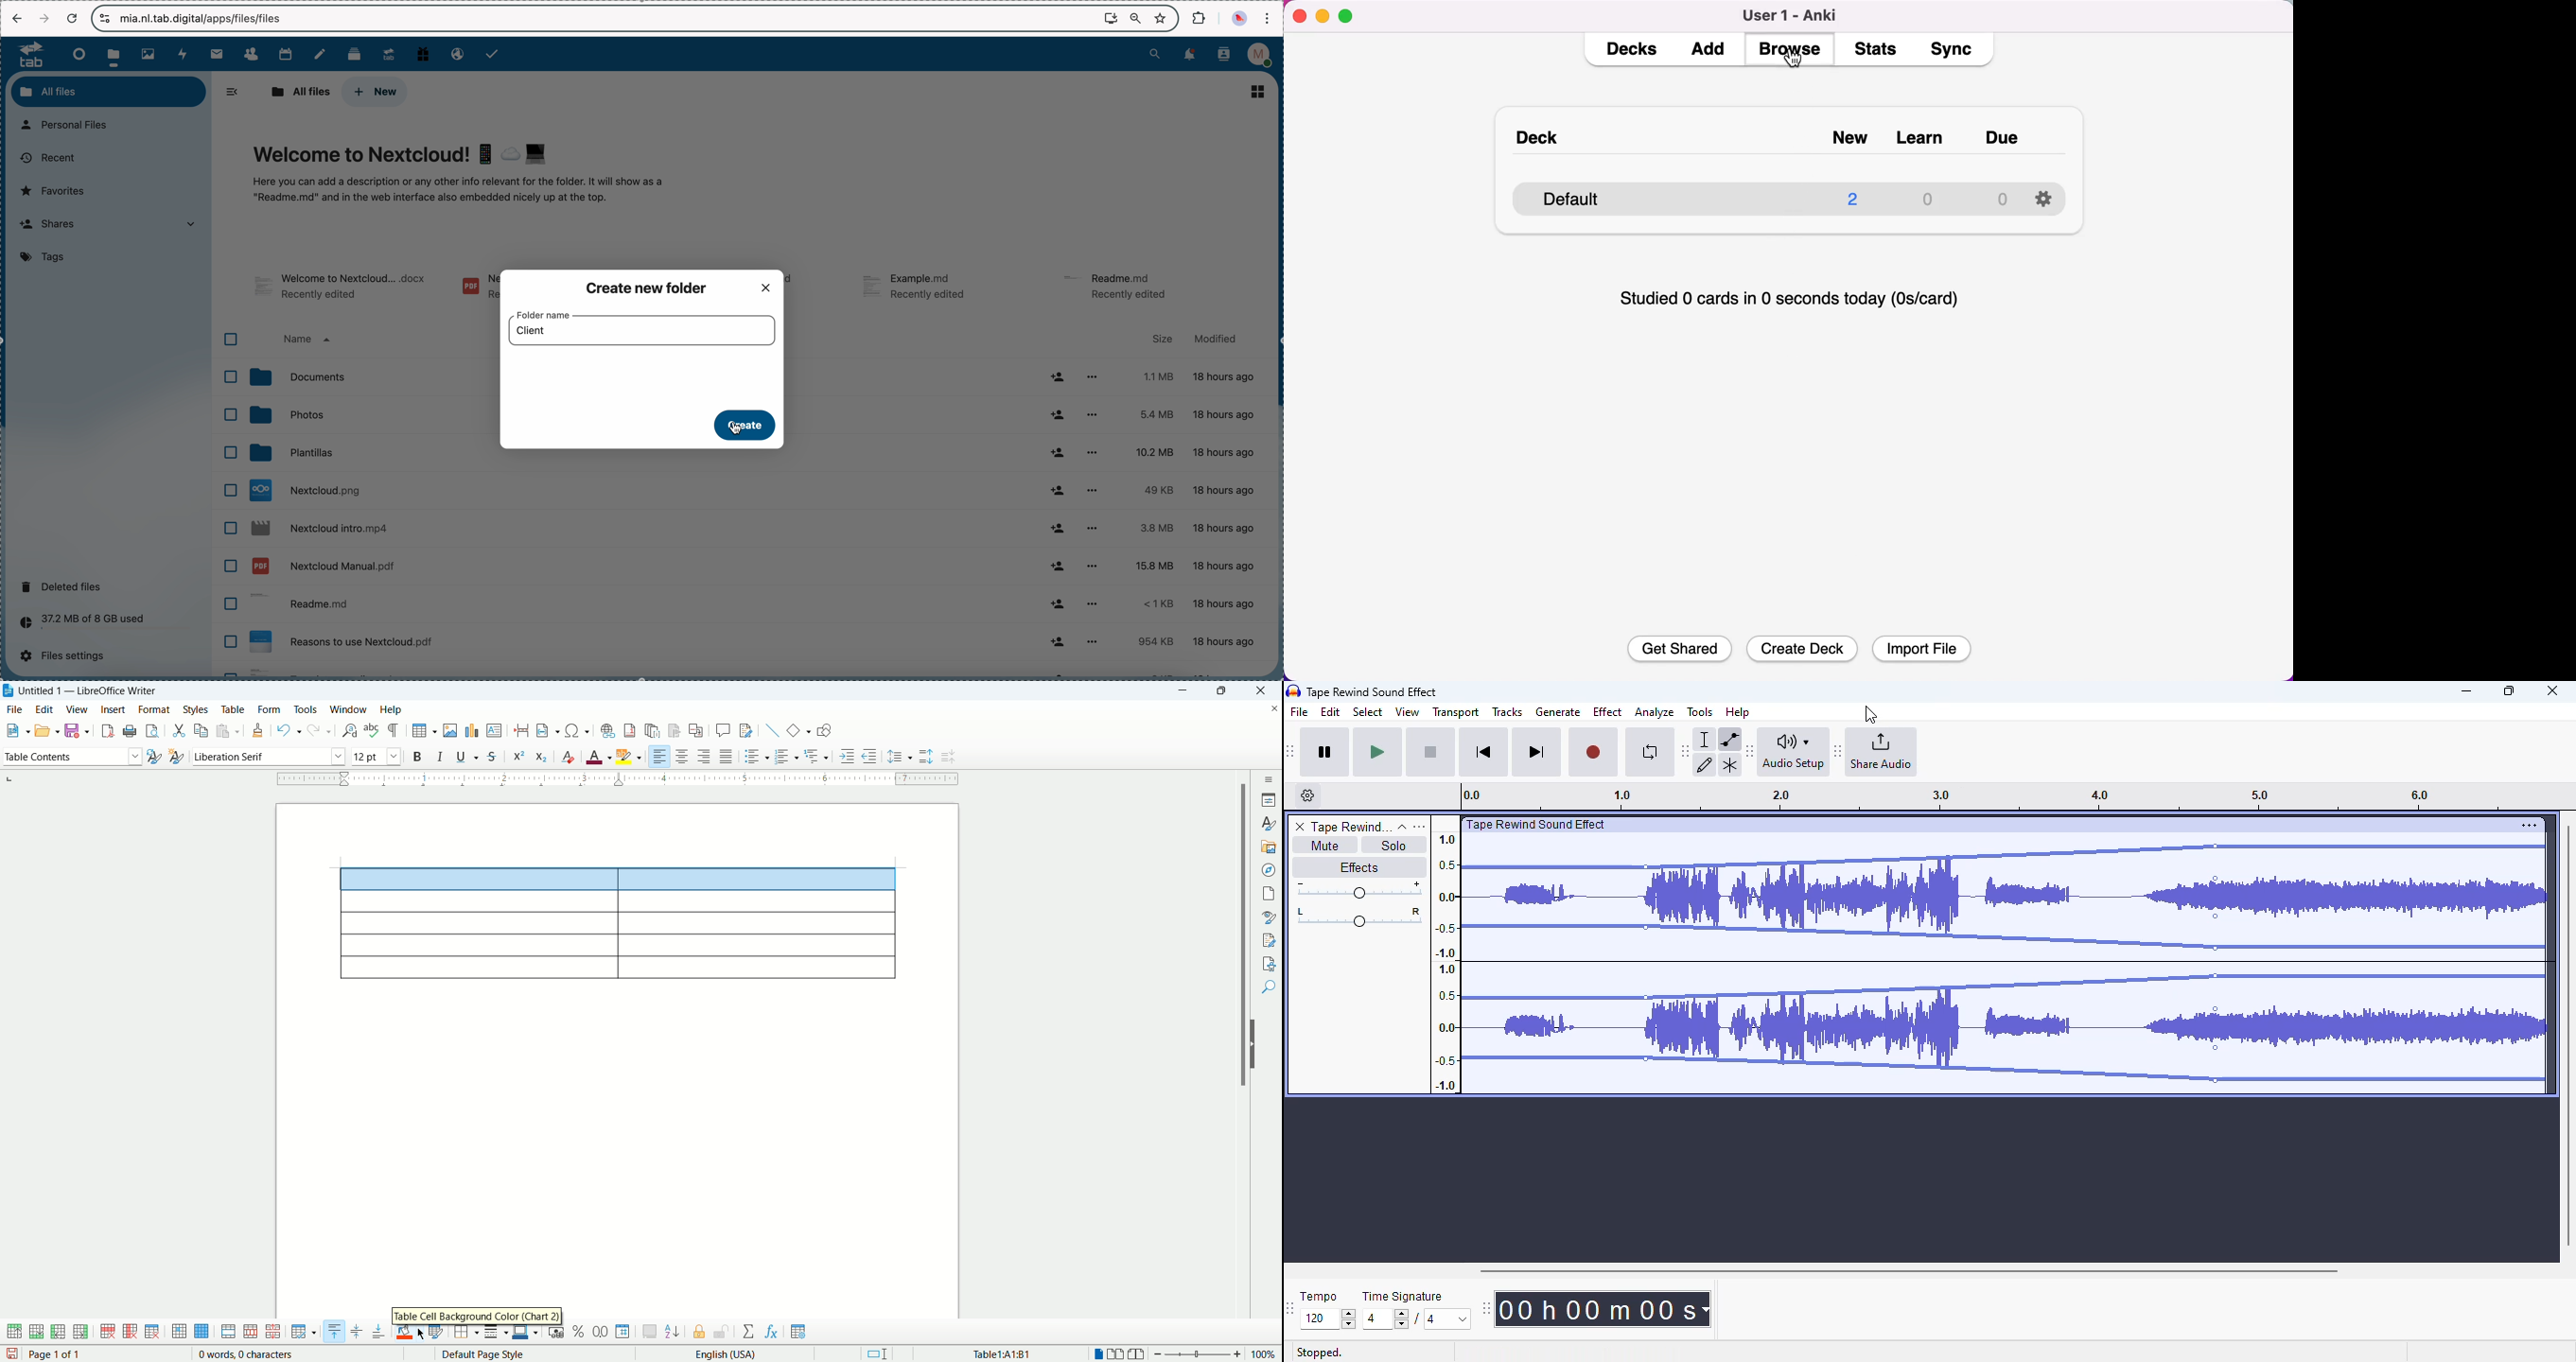  I want to click on print, so click(130, 730).